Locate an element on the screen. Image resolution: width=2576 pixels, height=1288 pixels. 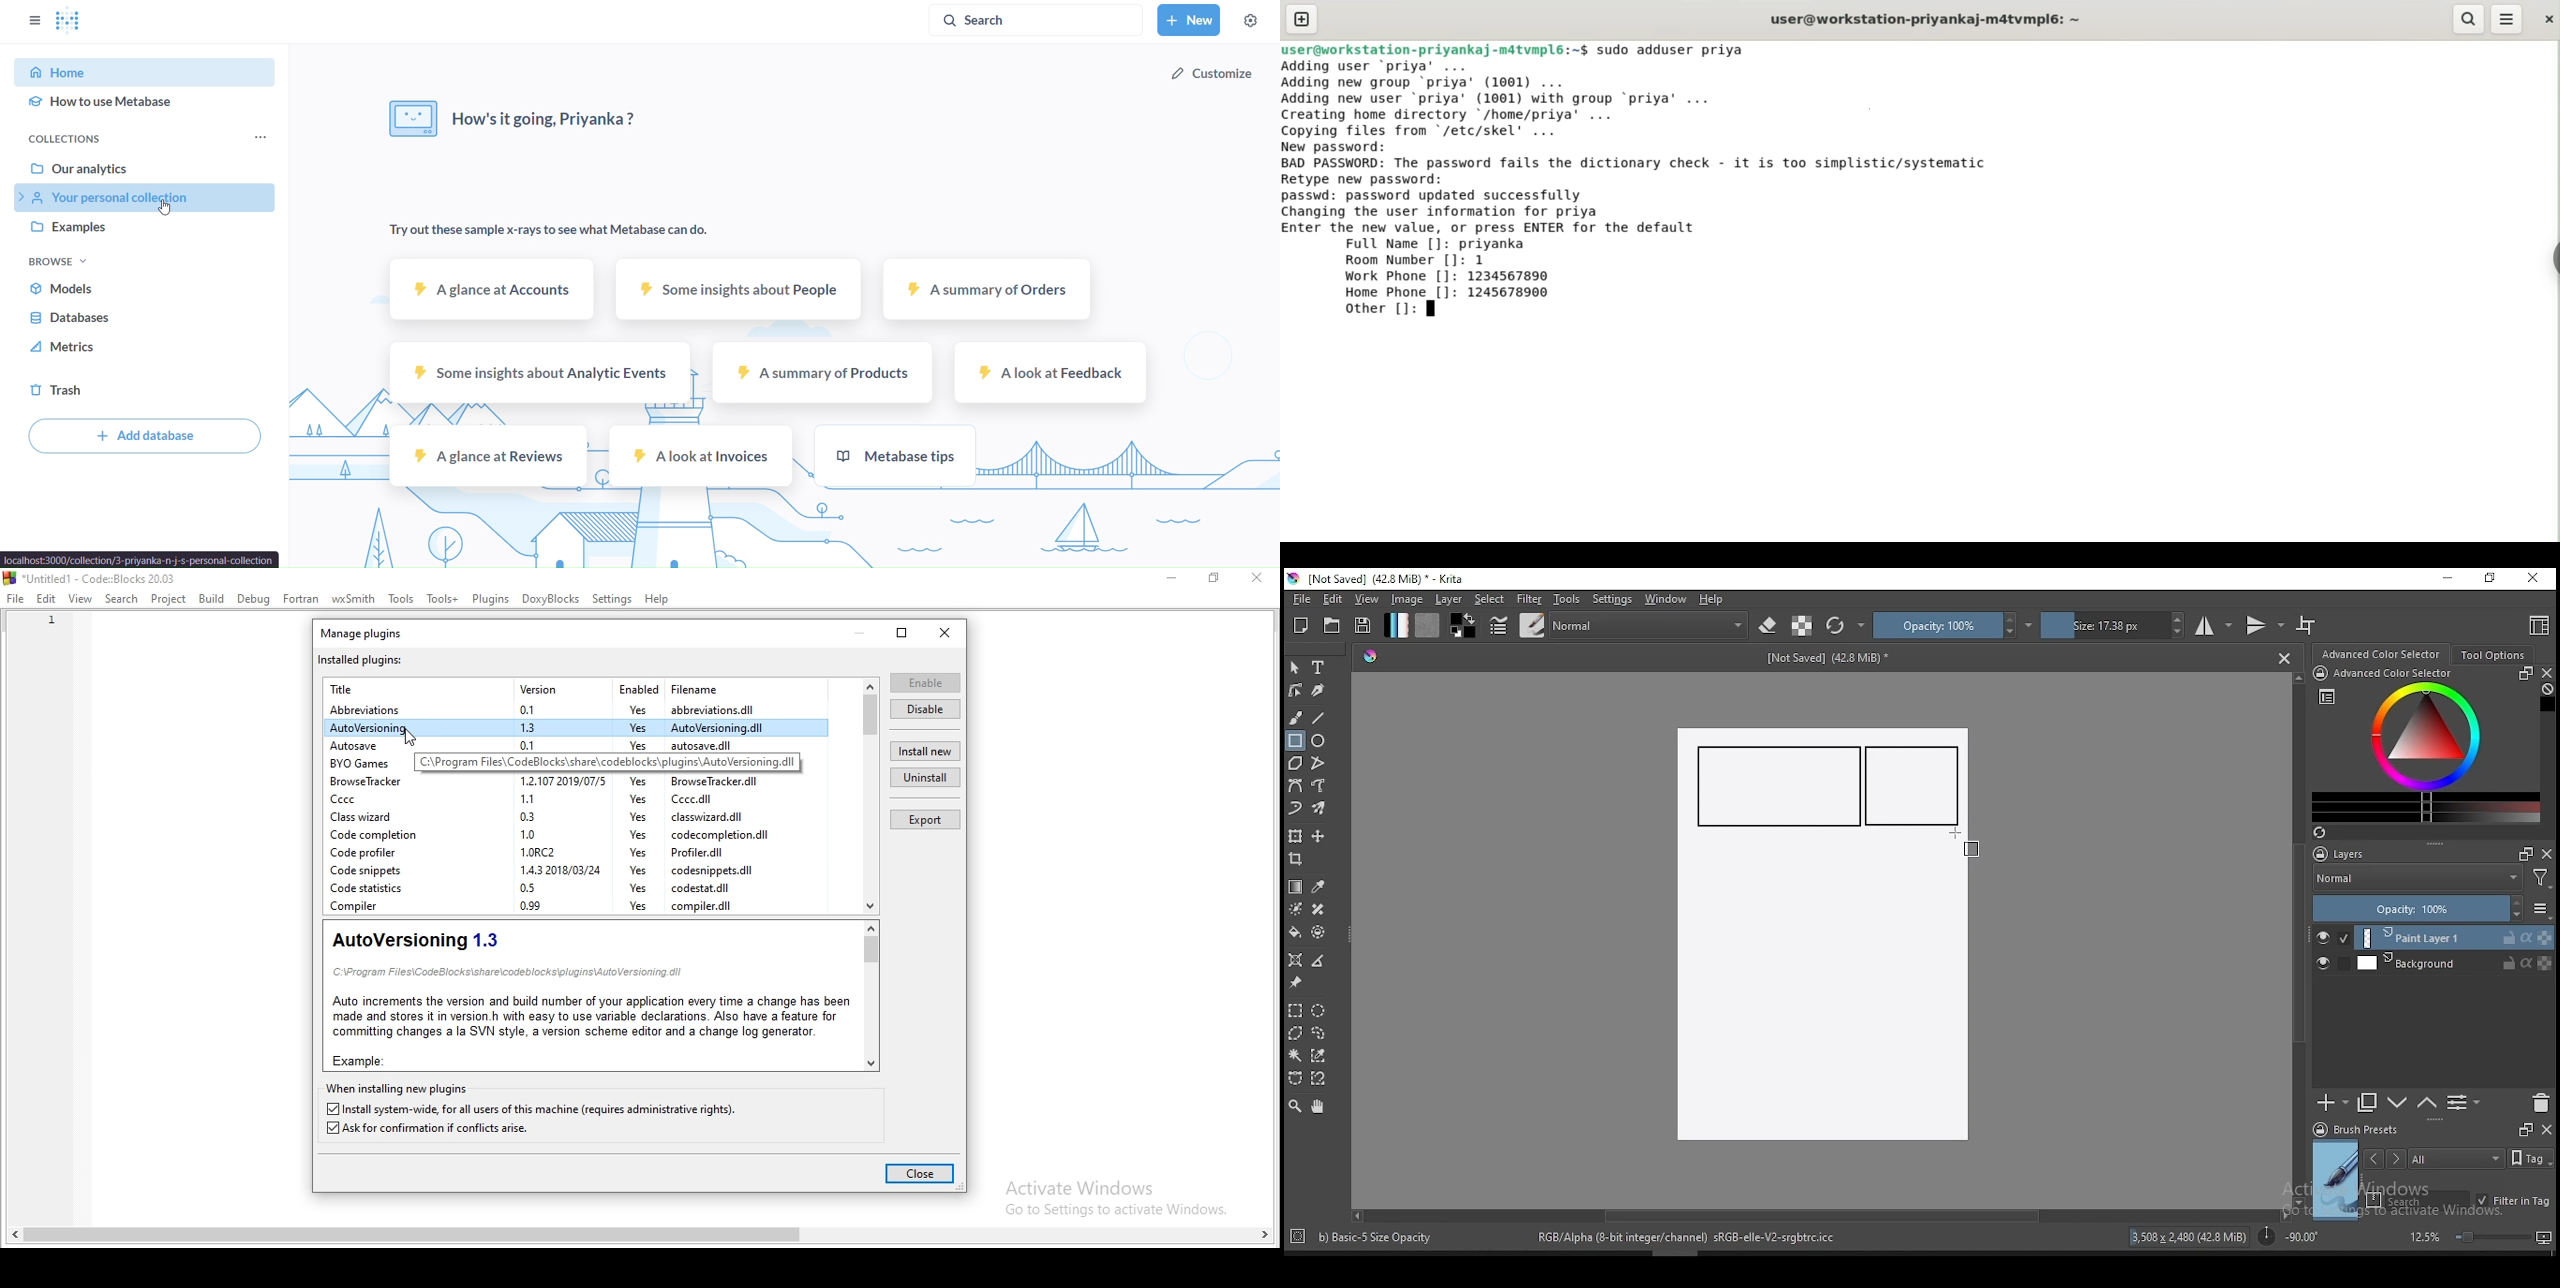
delete layer is located at coordinates (2540, 1104).